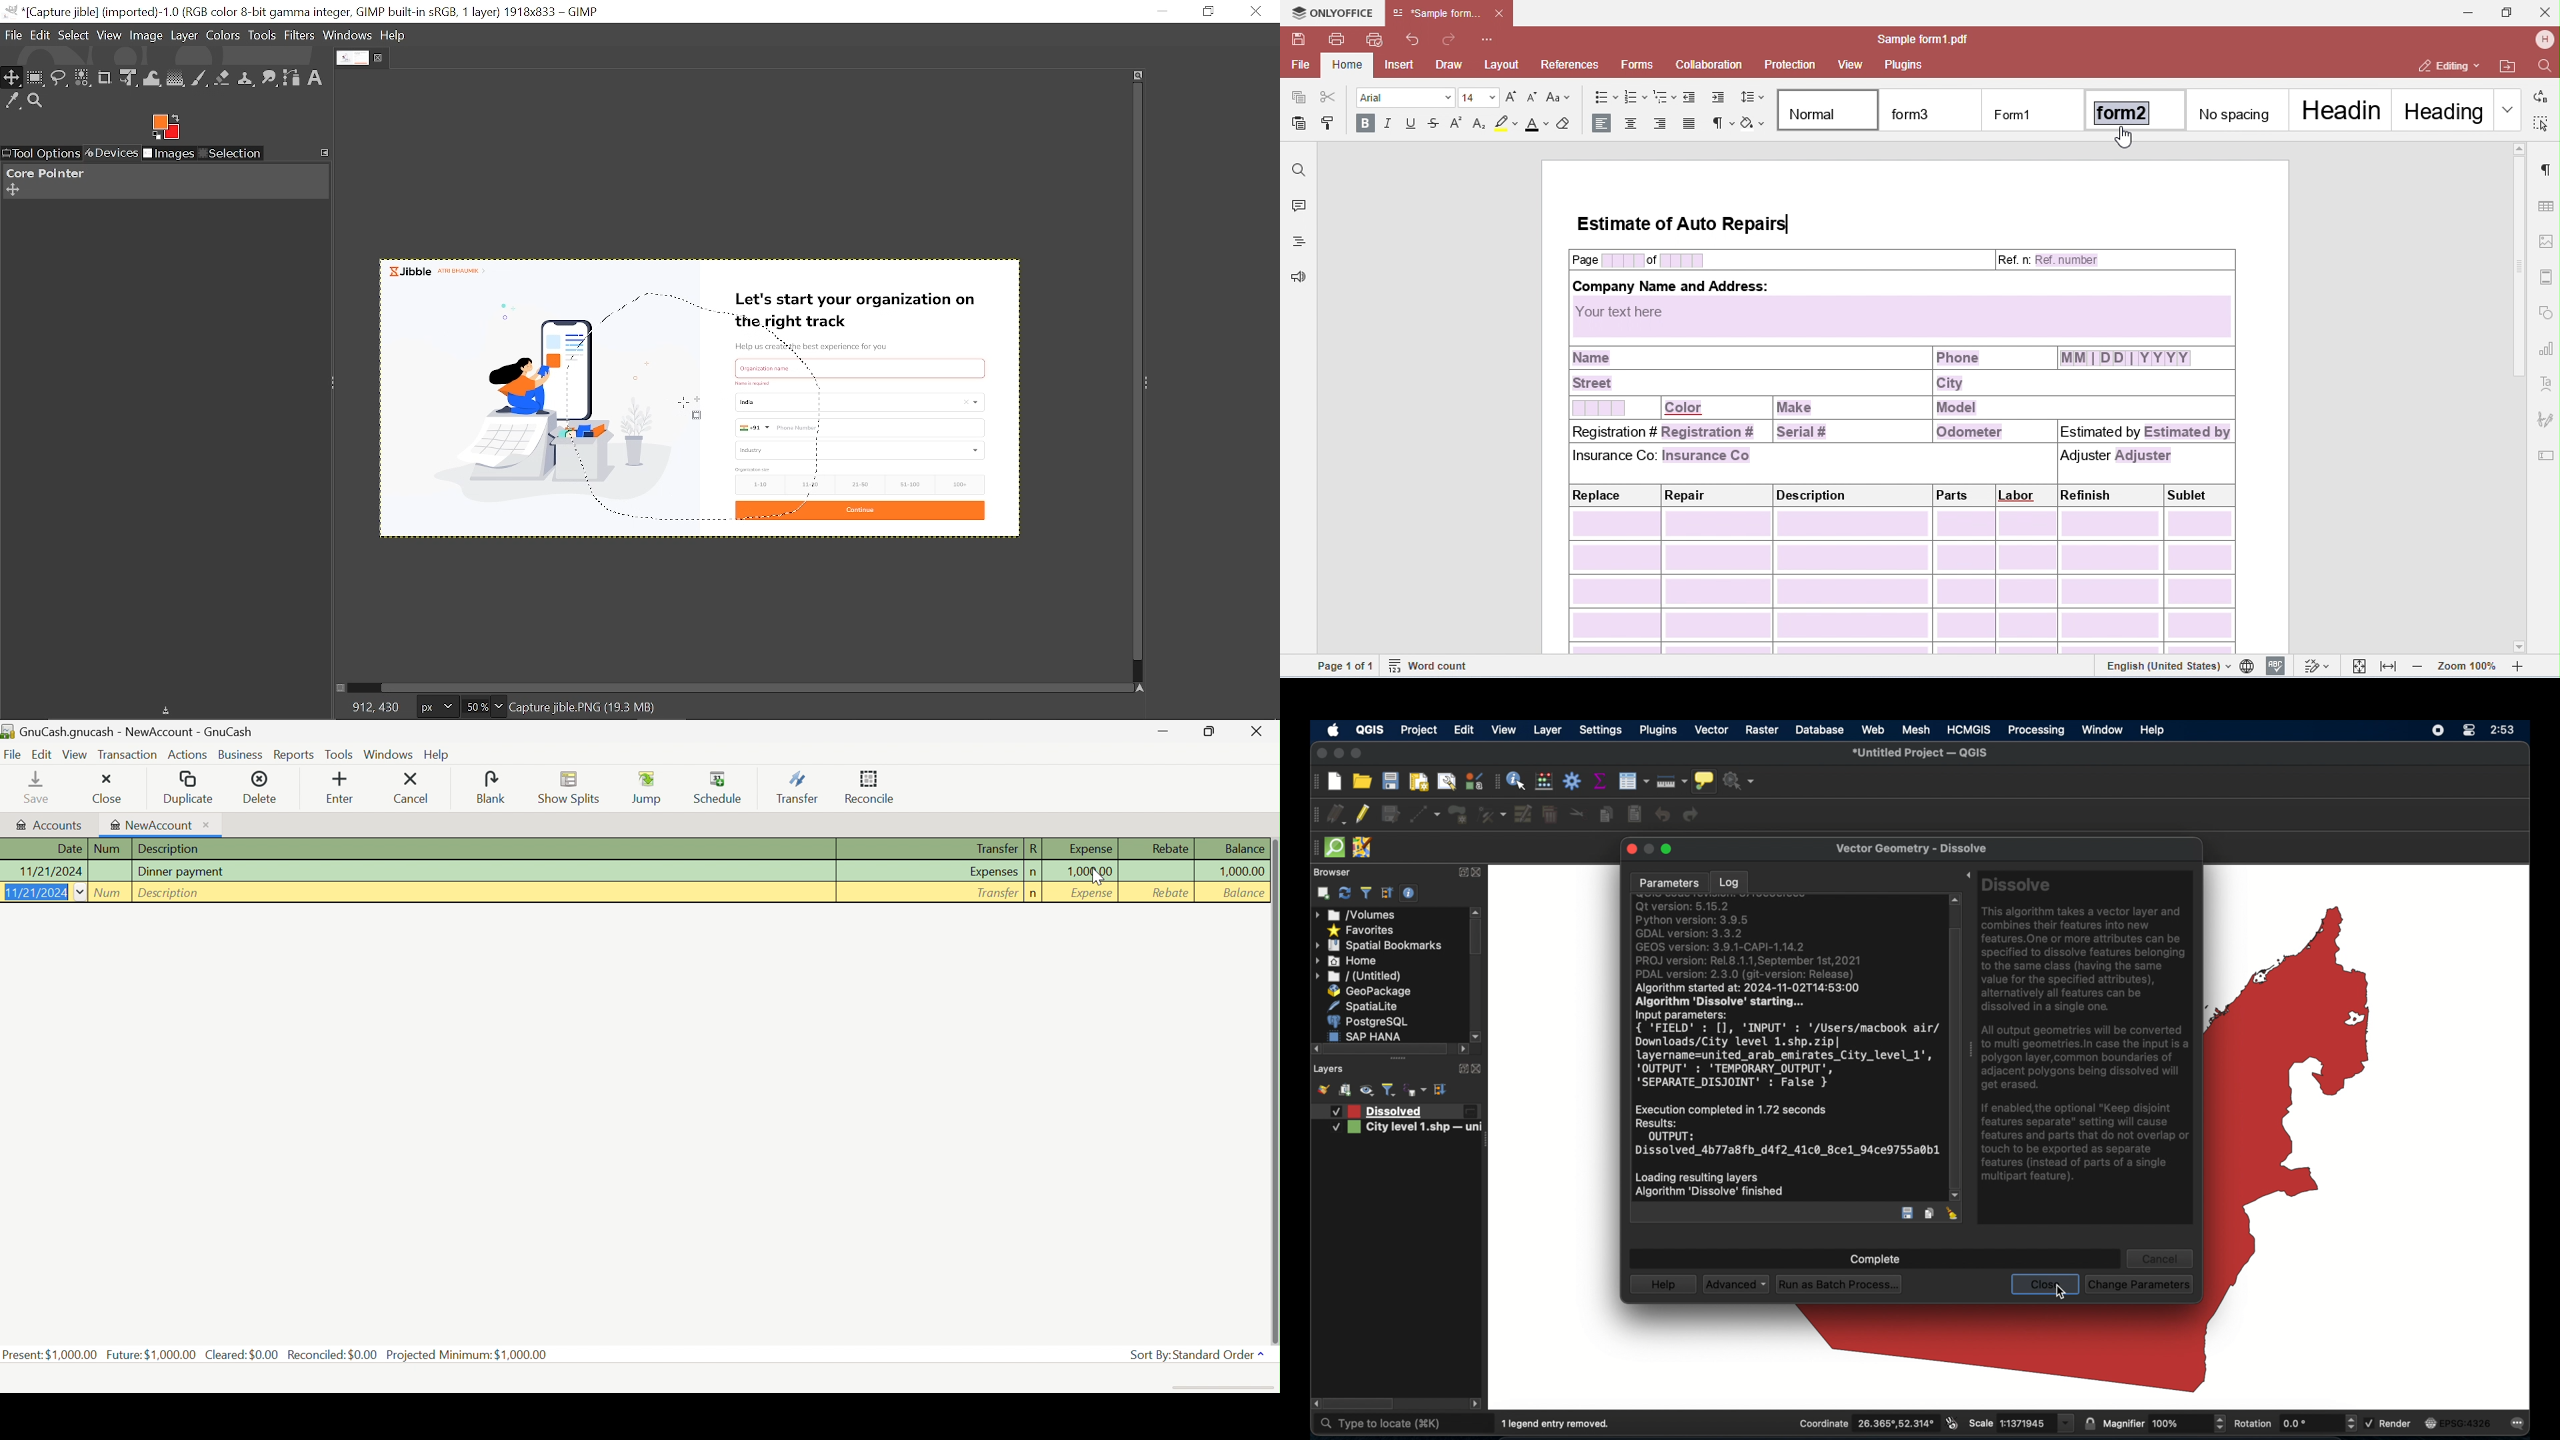 Image resolution: width=2576 pixels, height=1456 pixels. Describe the element at coordinates (474, 707) in the screenshot. I see `Current Zoom` at that location.